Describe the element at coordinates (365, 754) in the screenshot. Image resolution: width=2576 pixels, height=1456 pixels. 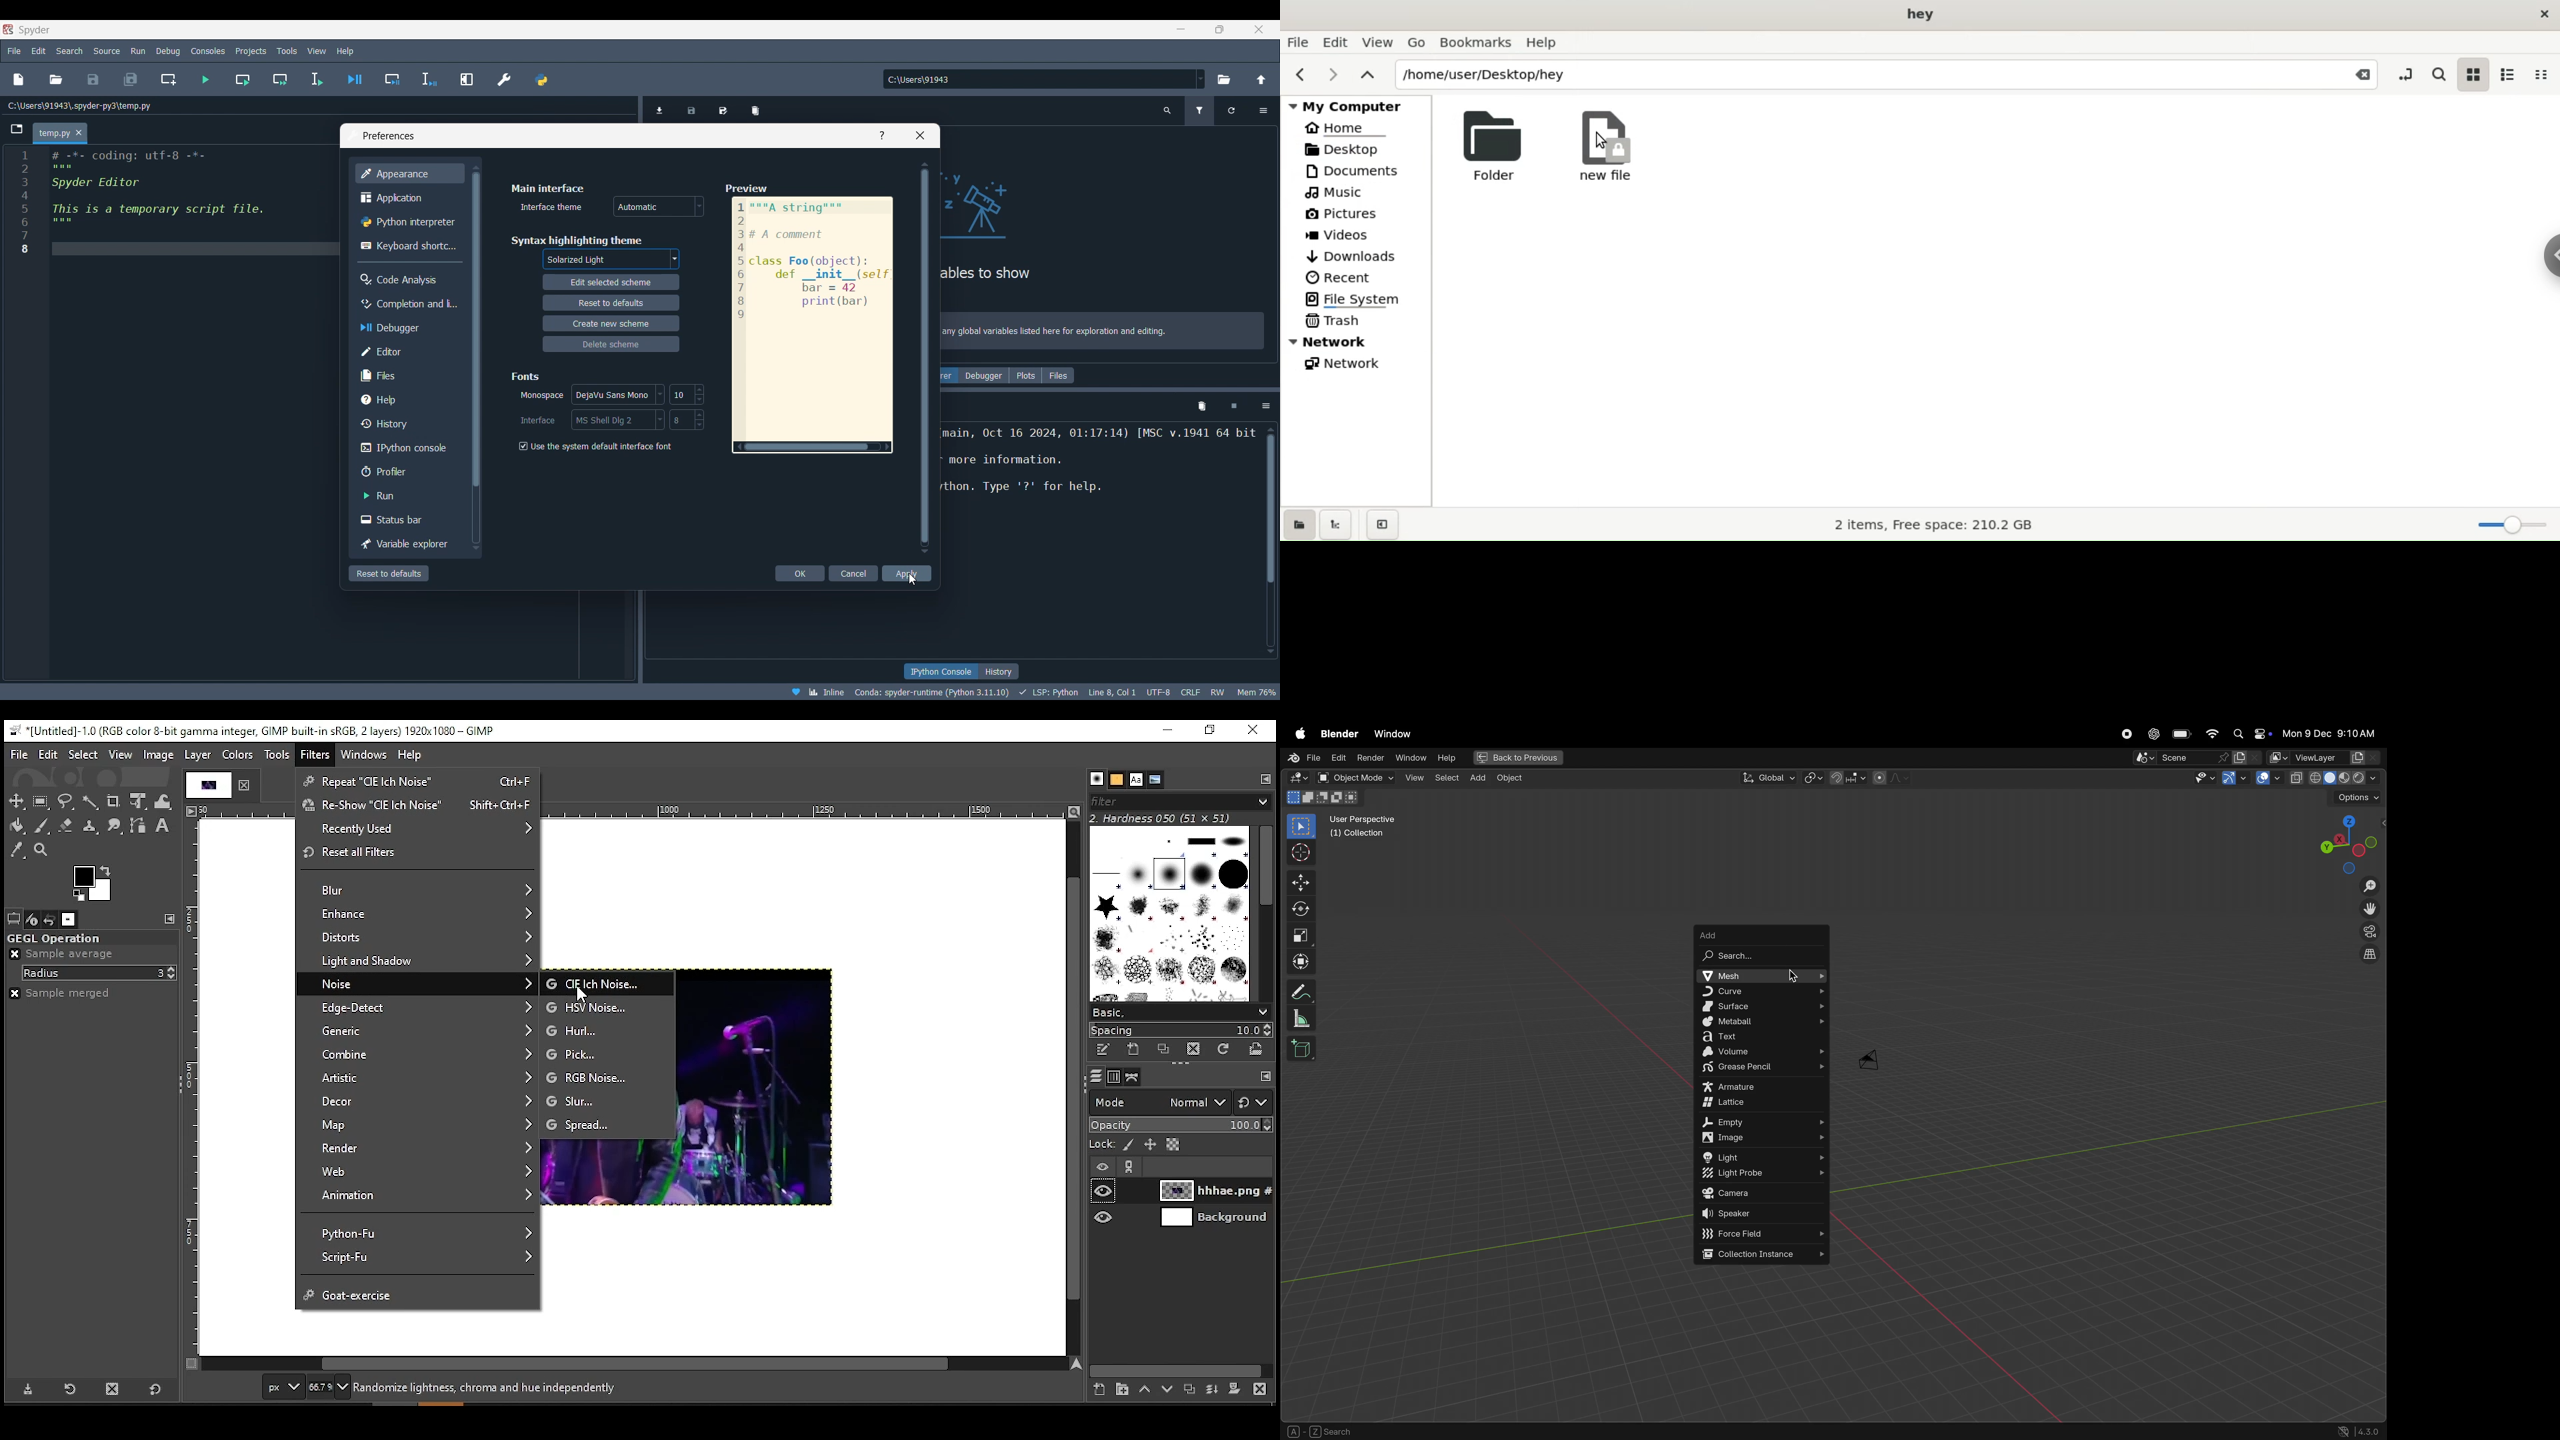
I see `windows` at that location.